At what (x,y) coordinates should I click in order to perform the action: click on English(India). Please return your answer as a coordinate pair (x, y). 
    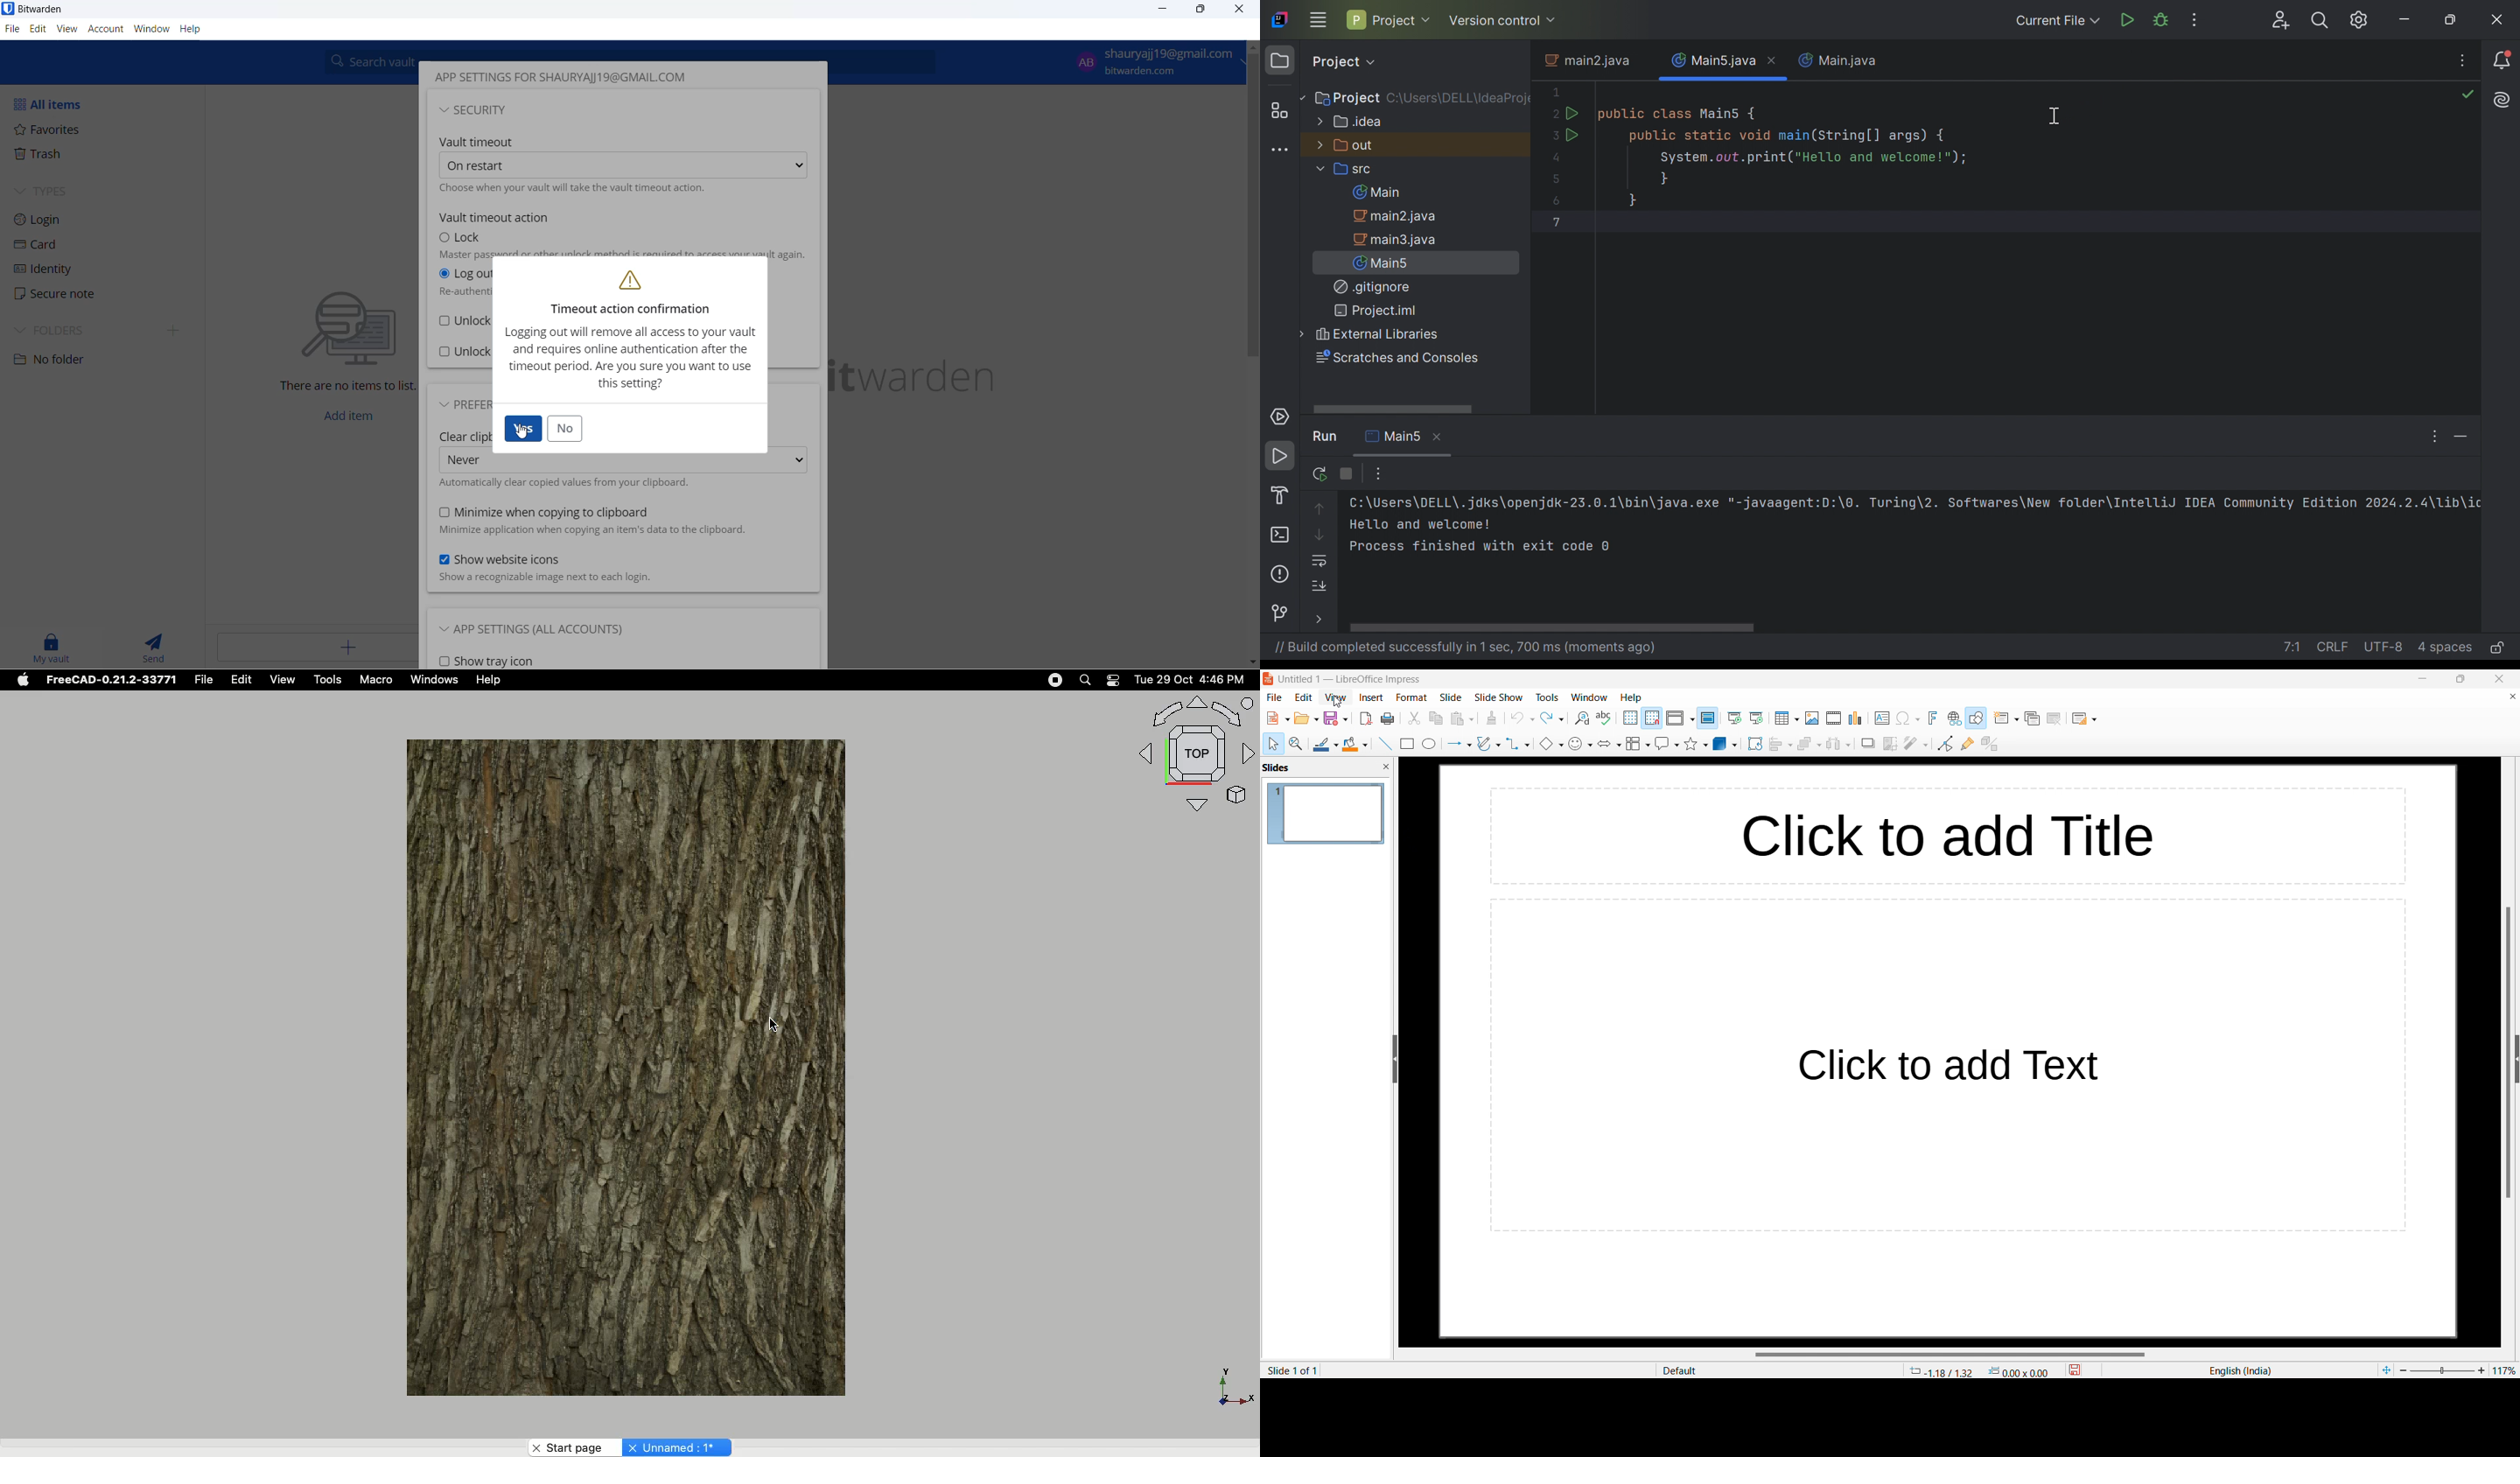
    Looking at the image, I should click on (2237, 1371).